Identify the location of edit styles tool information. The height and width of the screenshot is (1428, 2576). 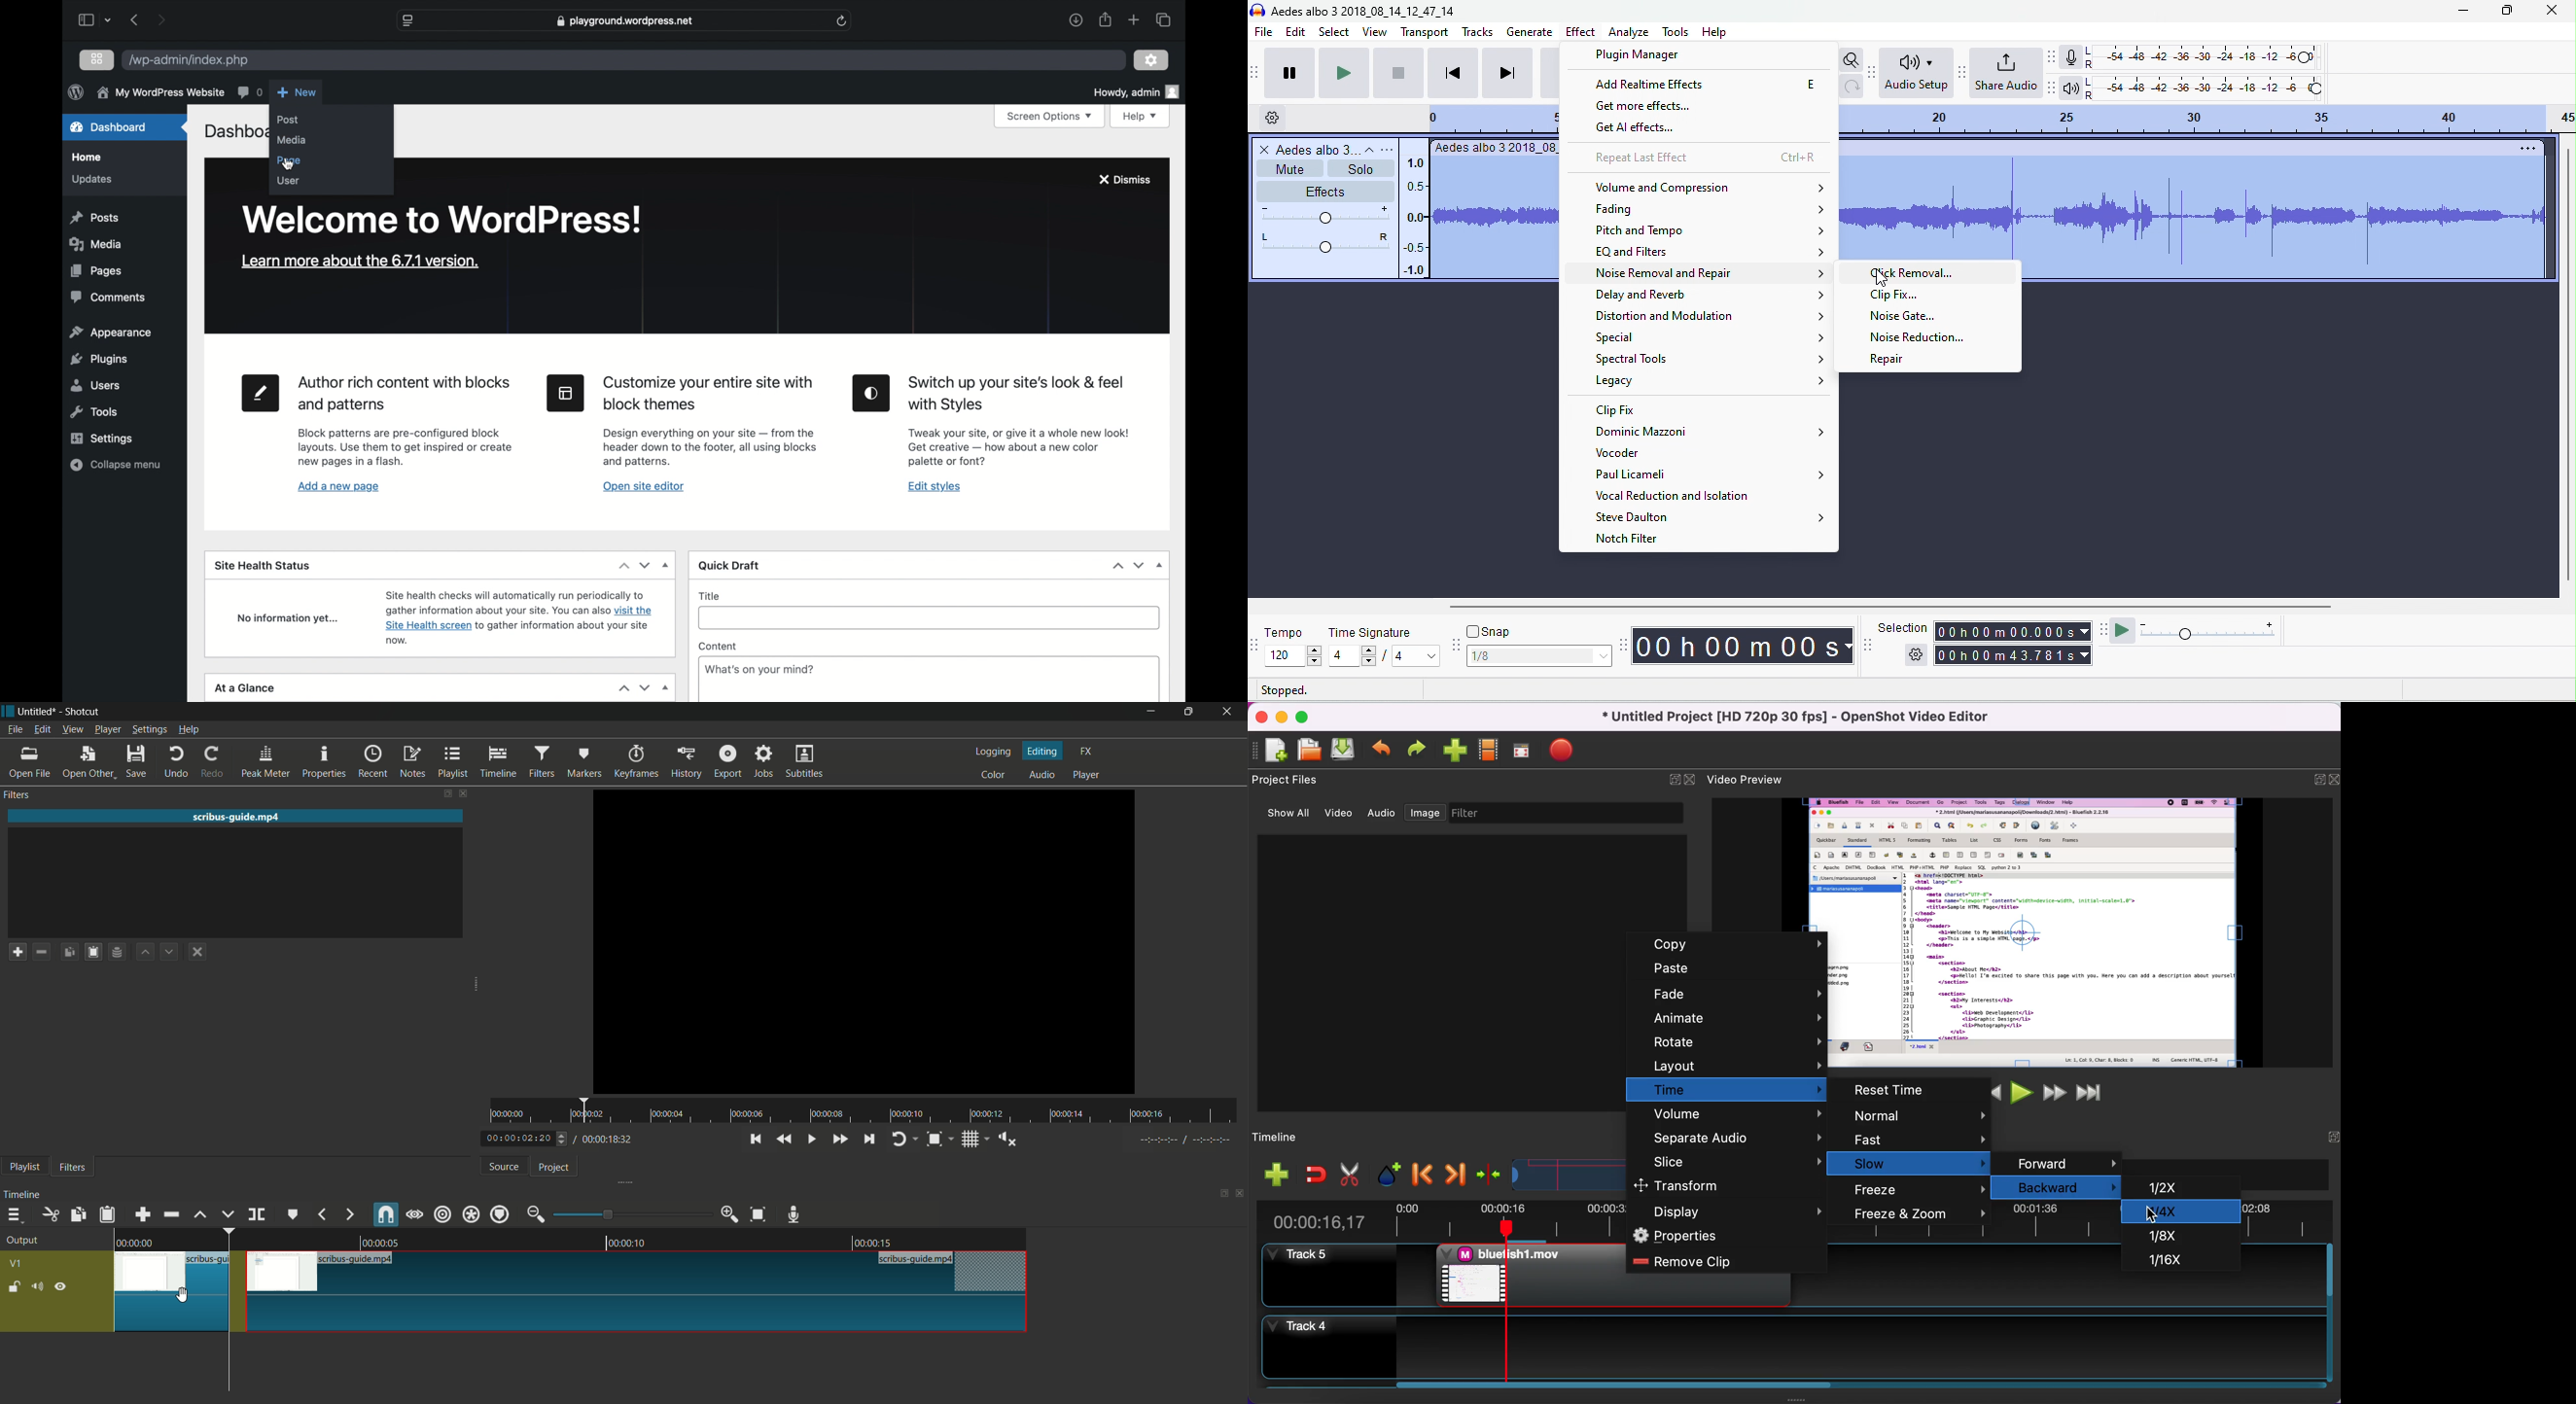
(1021, 447).